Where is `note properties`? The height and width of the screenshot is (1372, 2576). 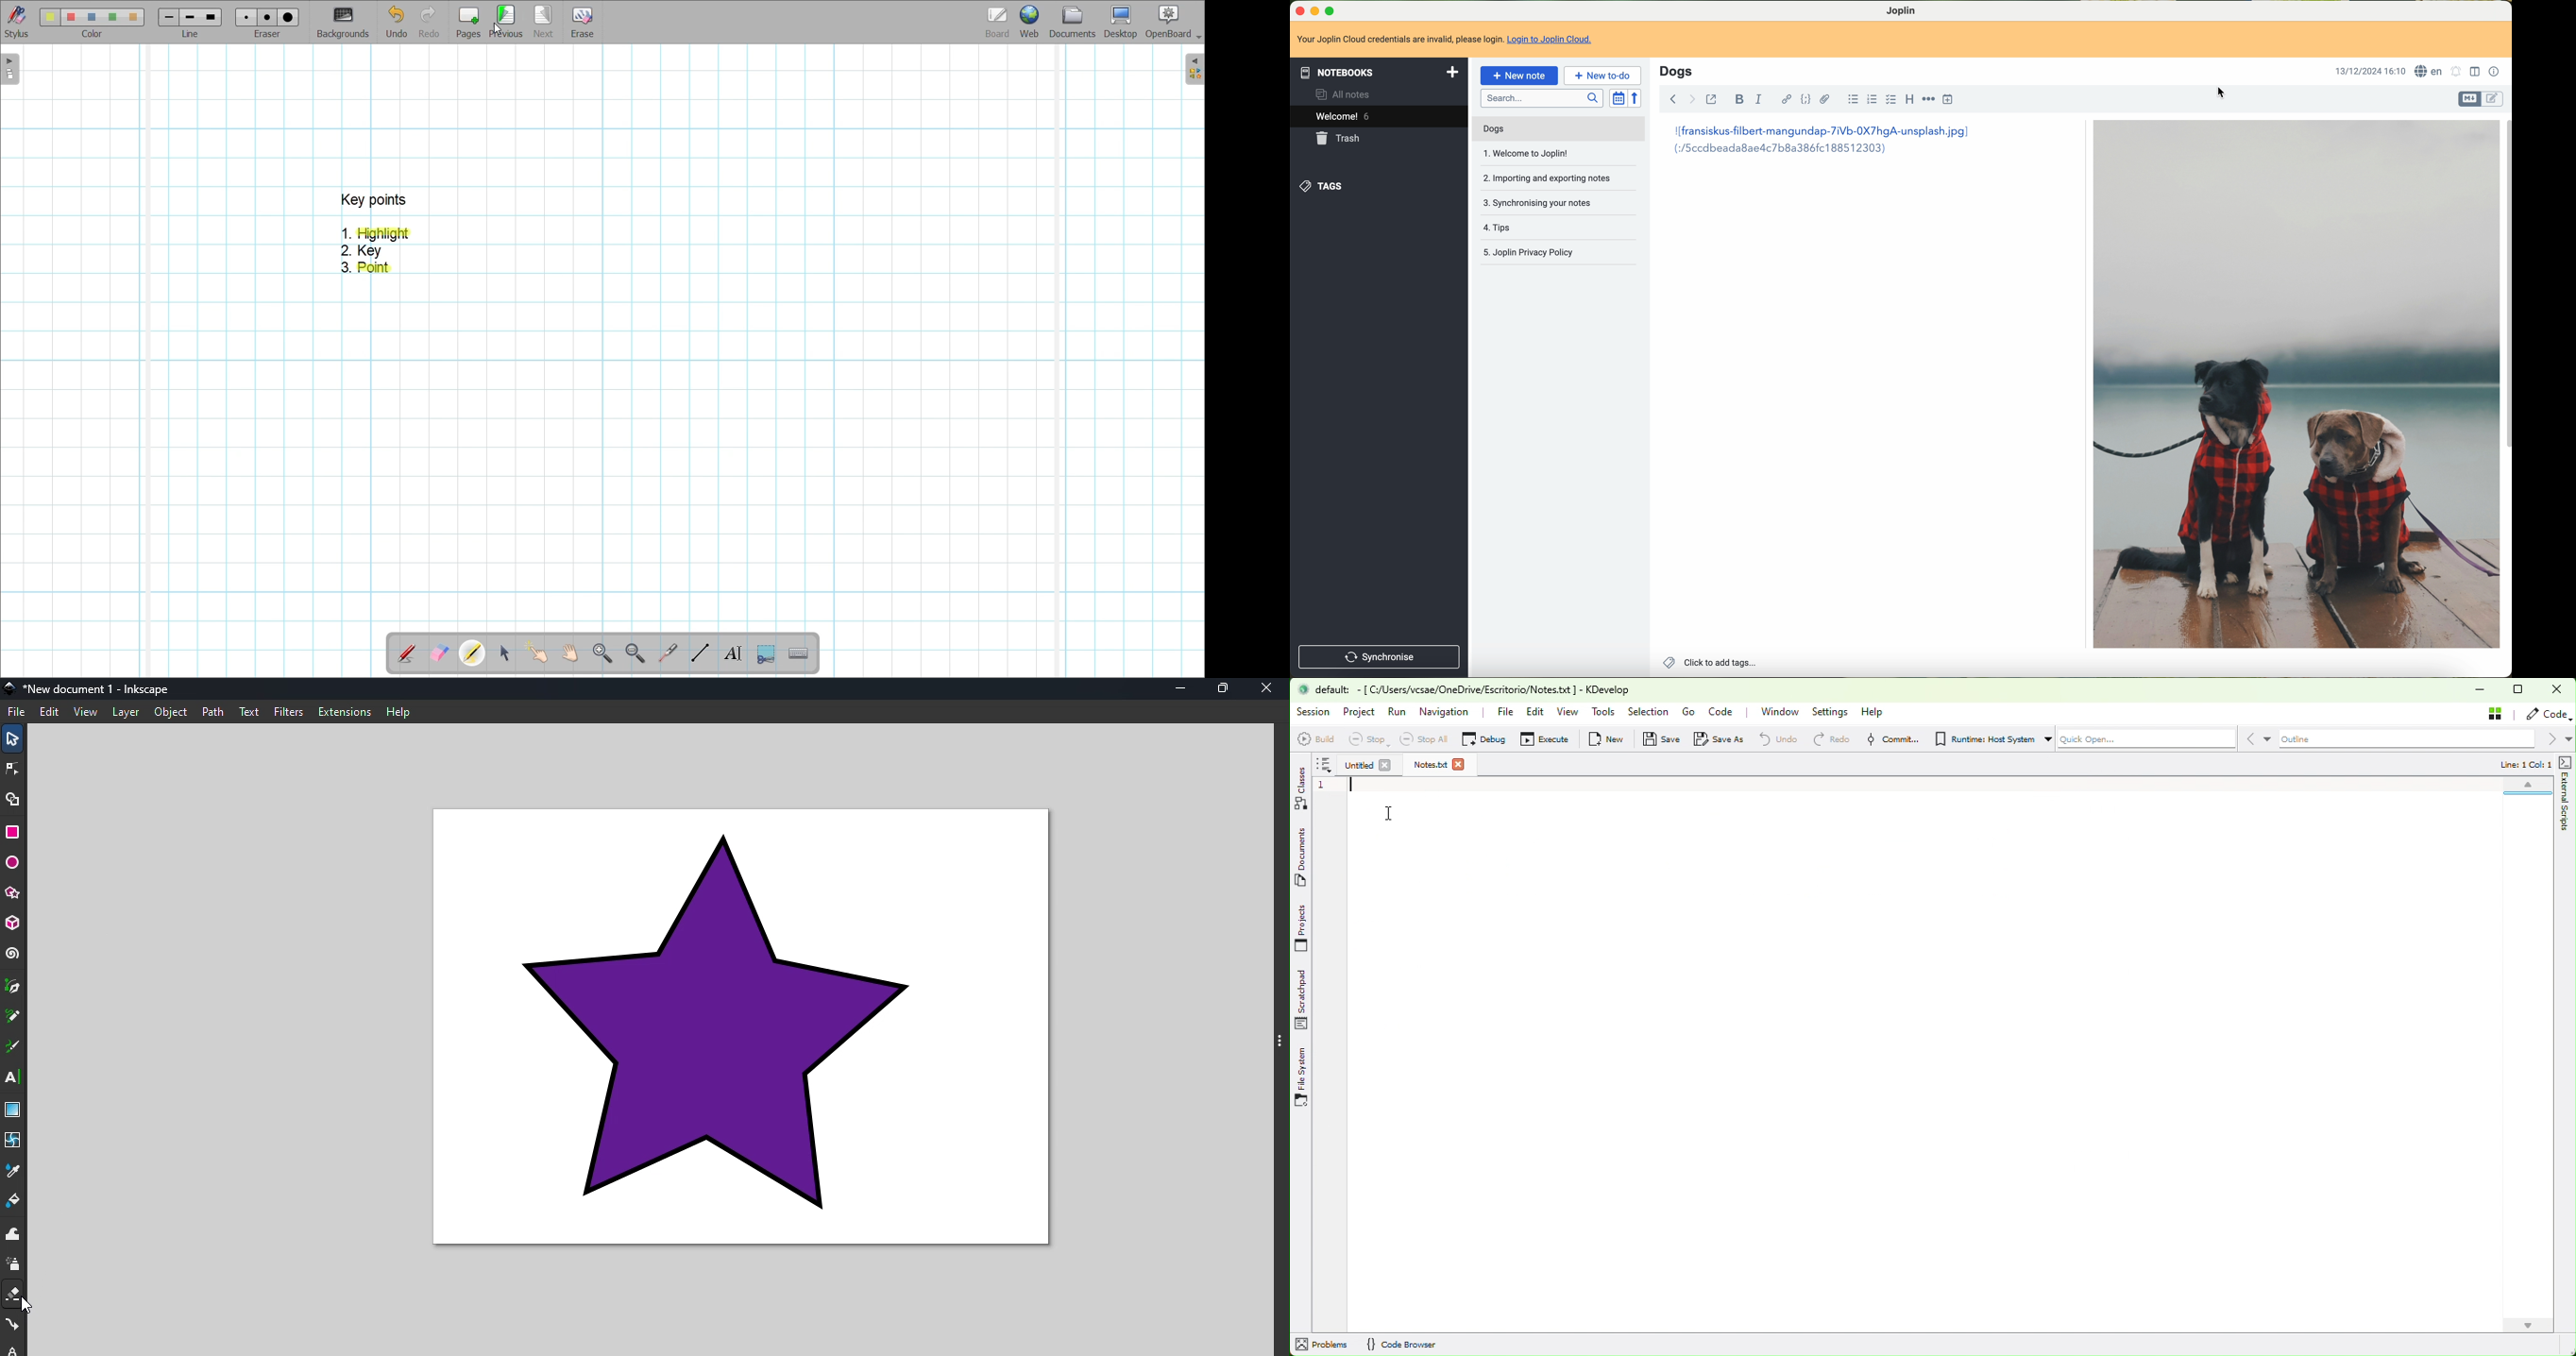 note properties is located at coordinates (2494, 71).